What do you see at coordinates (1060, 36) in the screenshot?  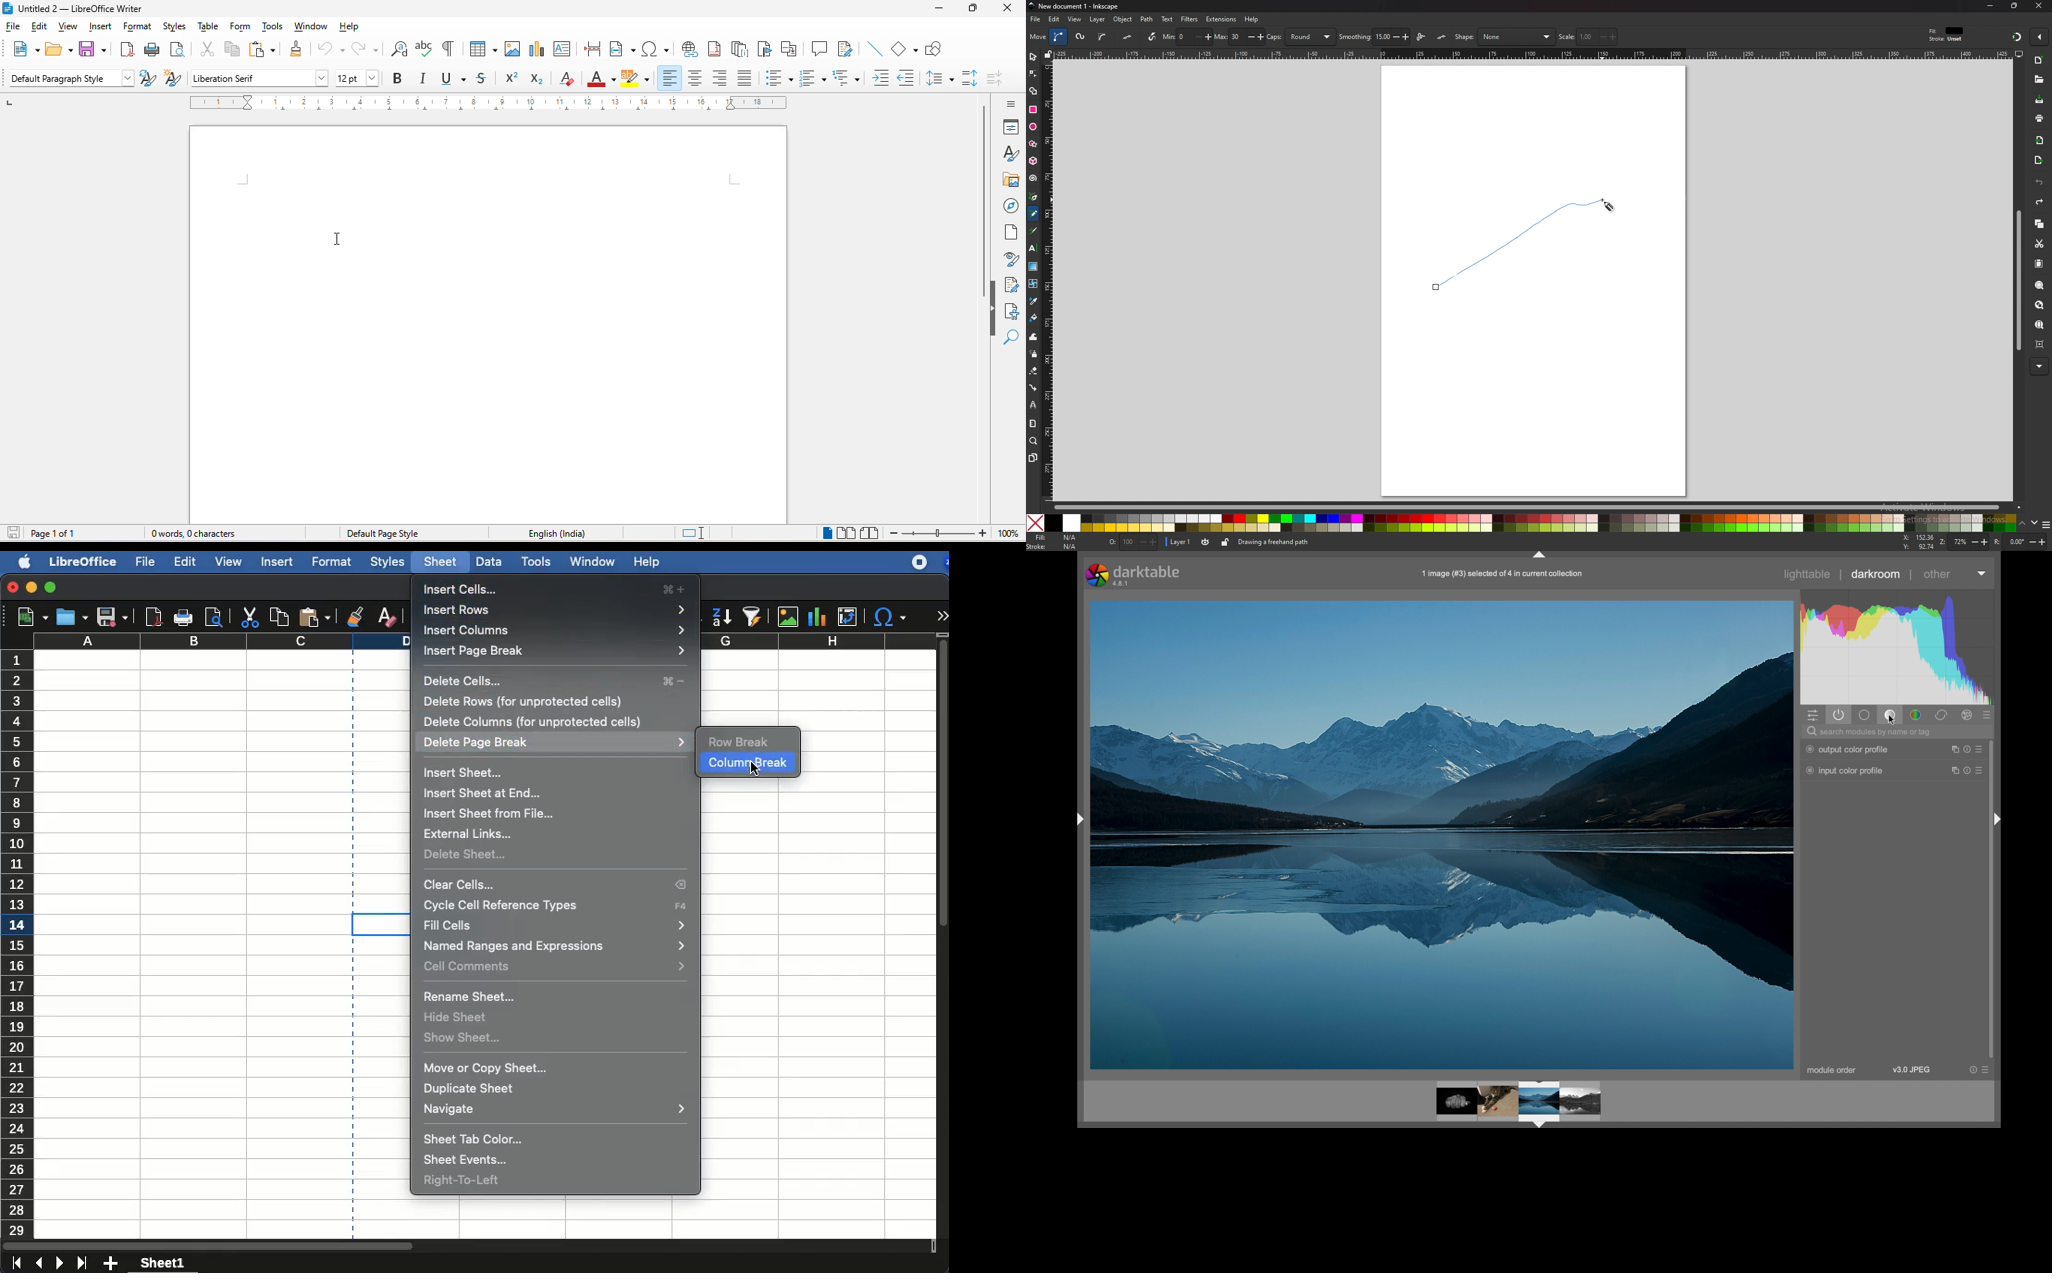 I see `bezier path` at bounding box center [1060, 36].